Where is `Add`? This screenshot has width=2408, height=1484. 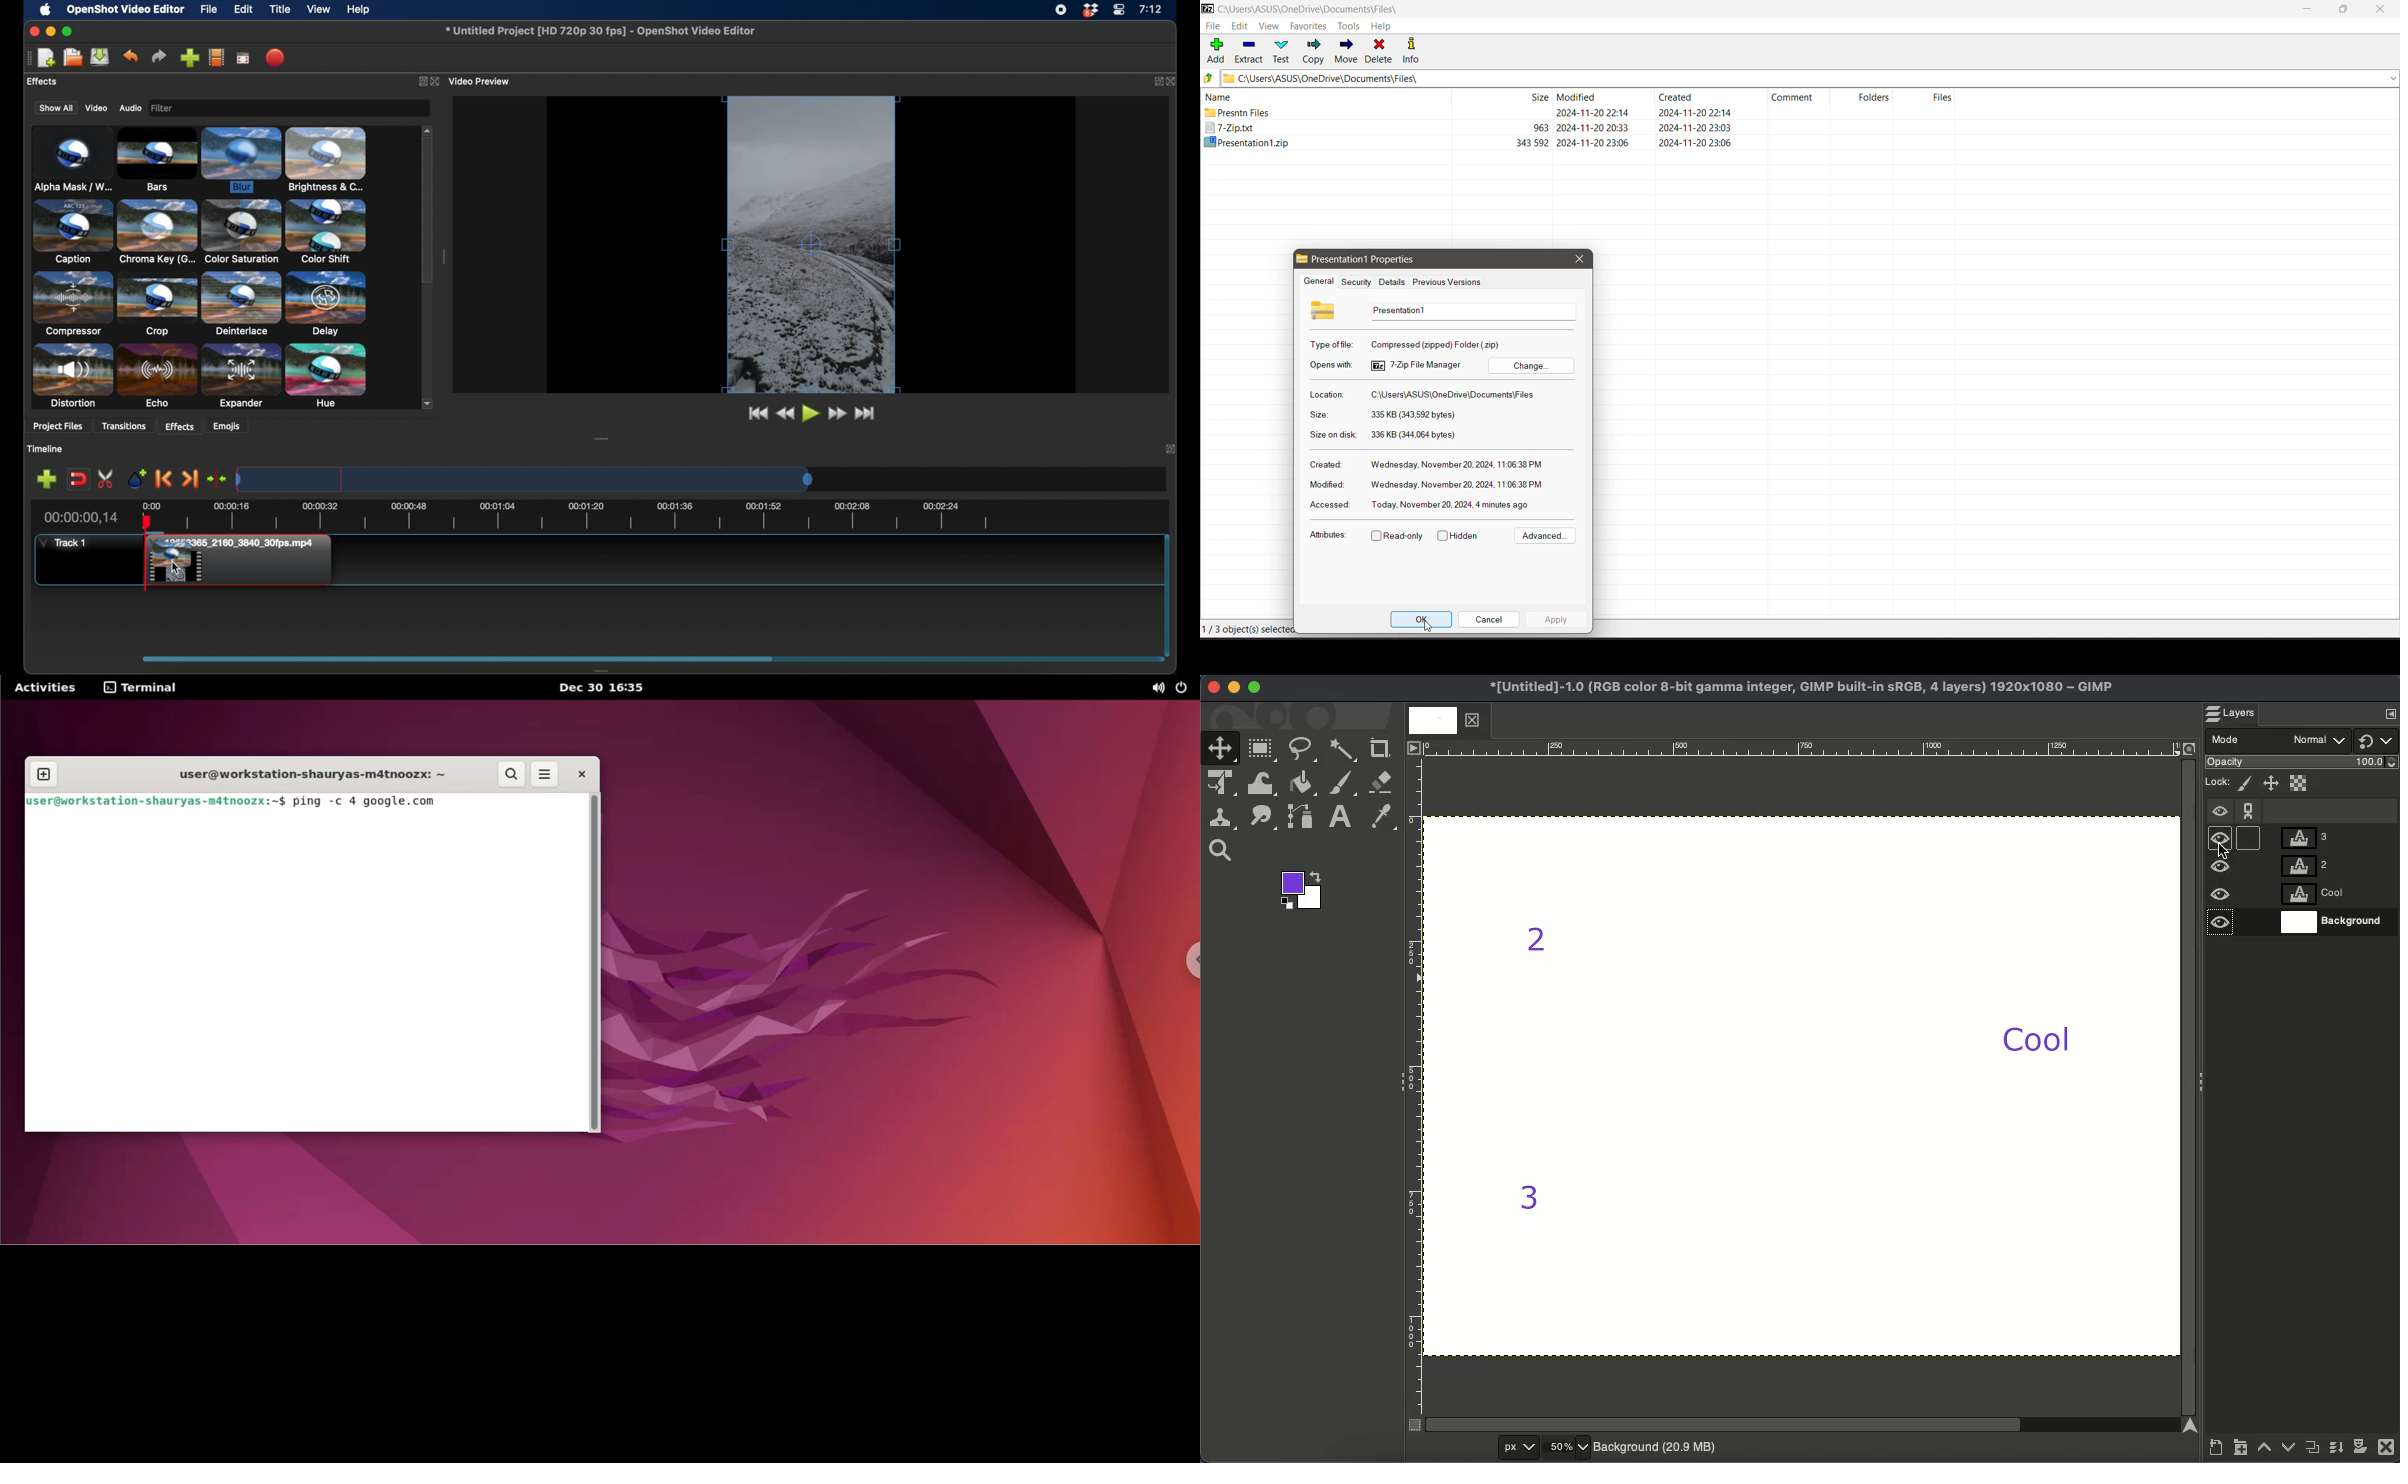
Add is located at coordinates (1216, 49).